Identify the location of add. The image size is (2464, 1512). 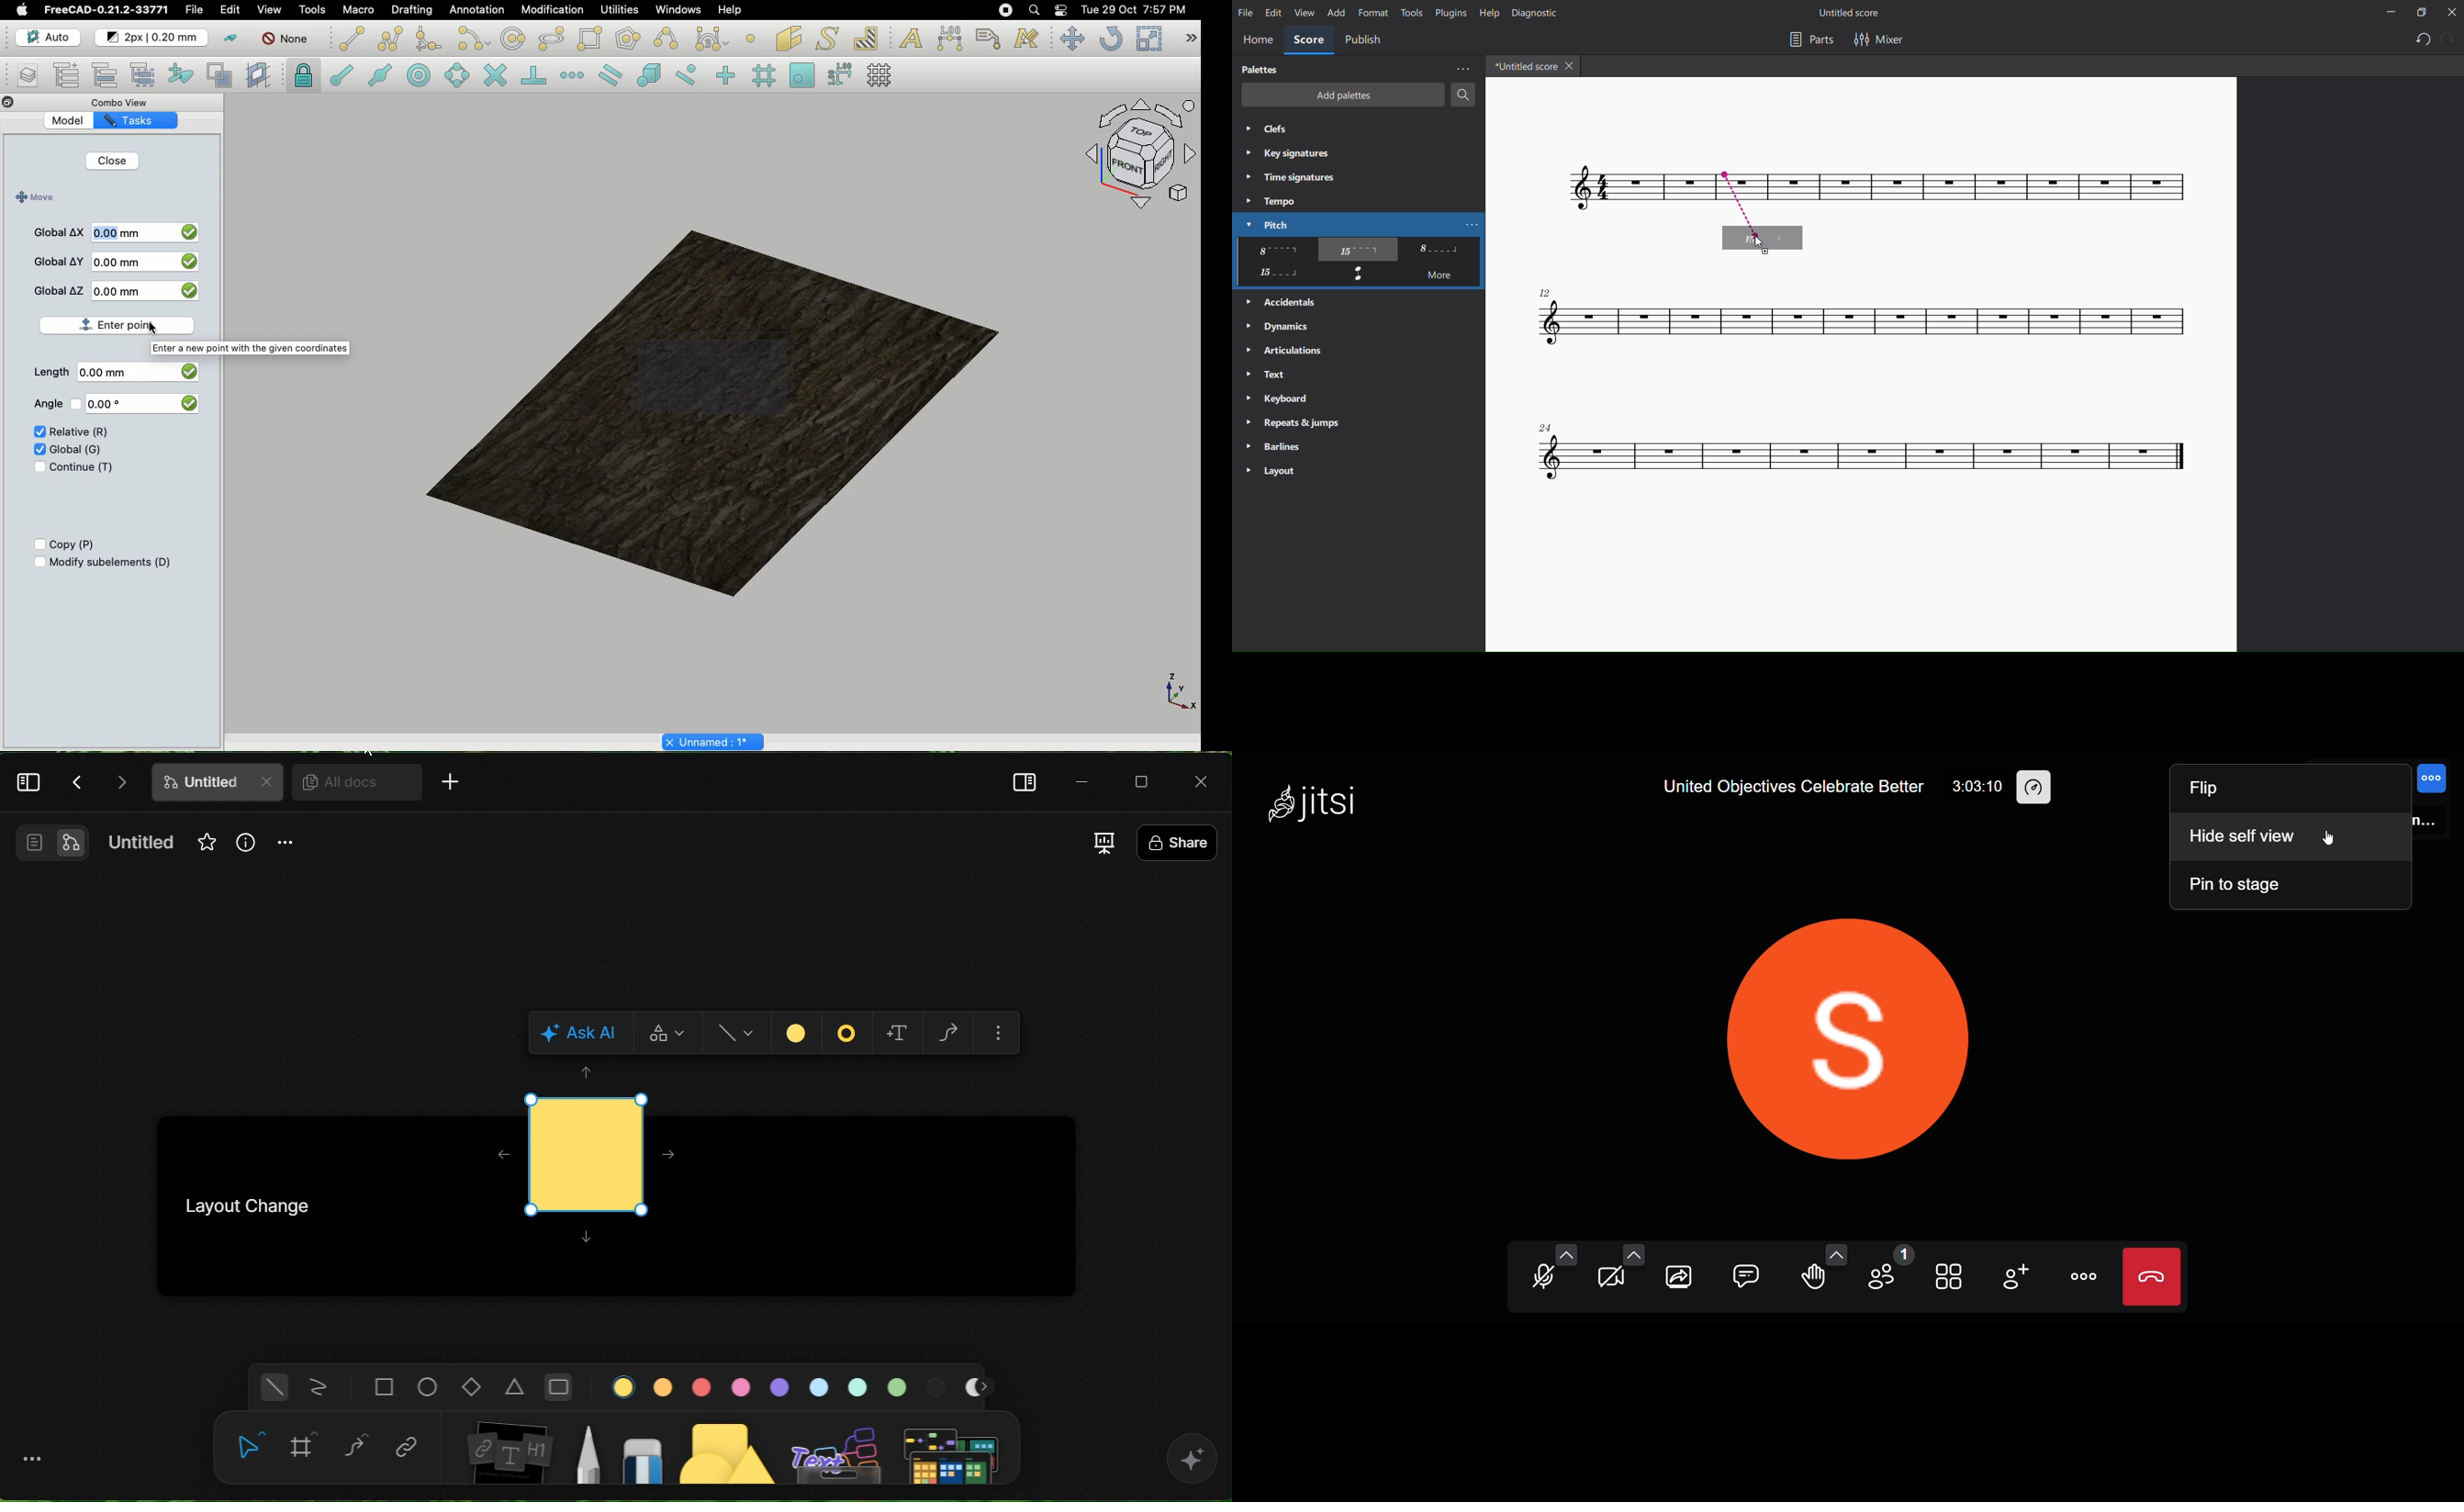
(1333, 12).